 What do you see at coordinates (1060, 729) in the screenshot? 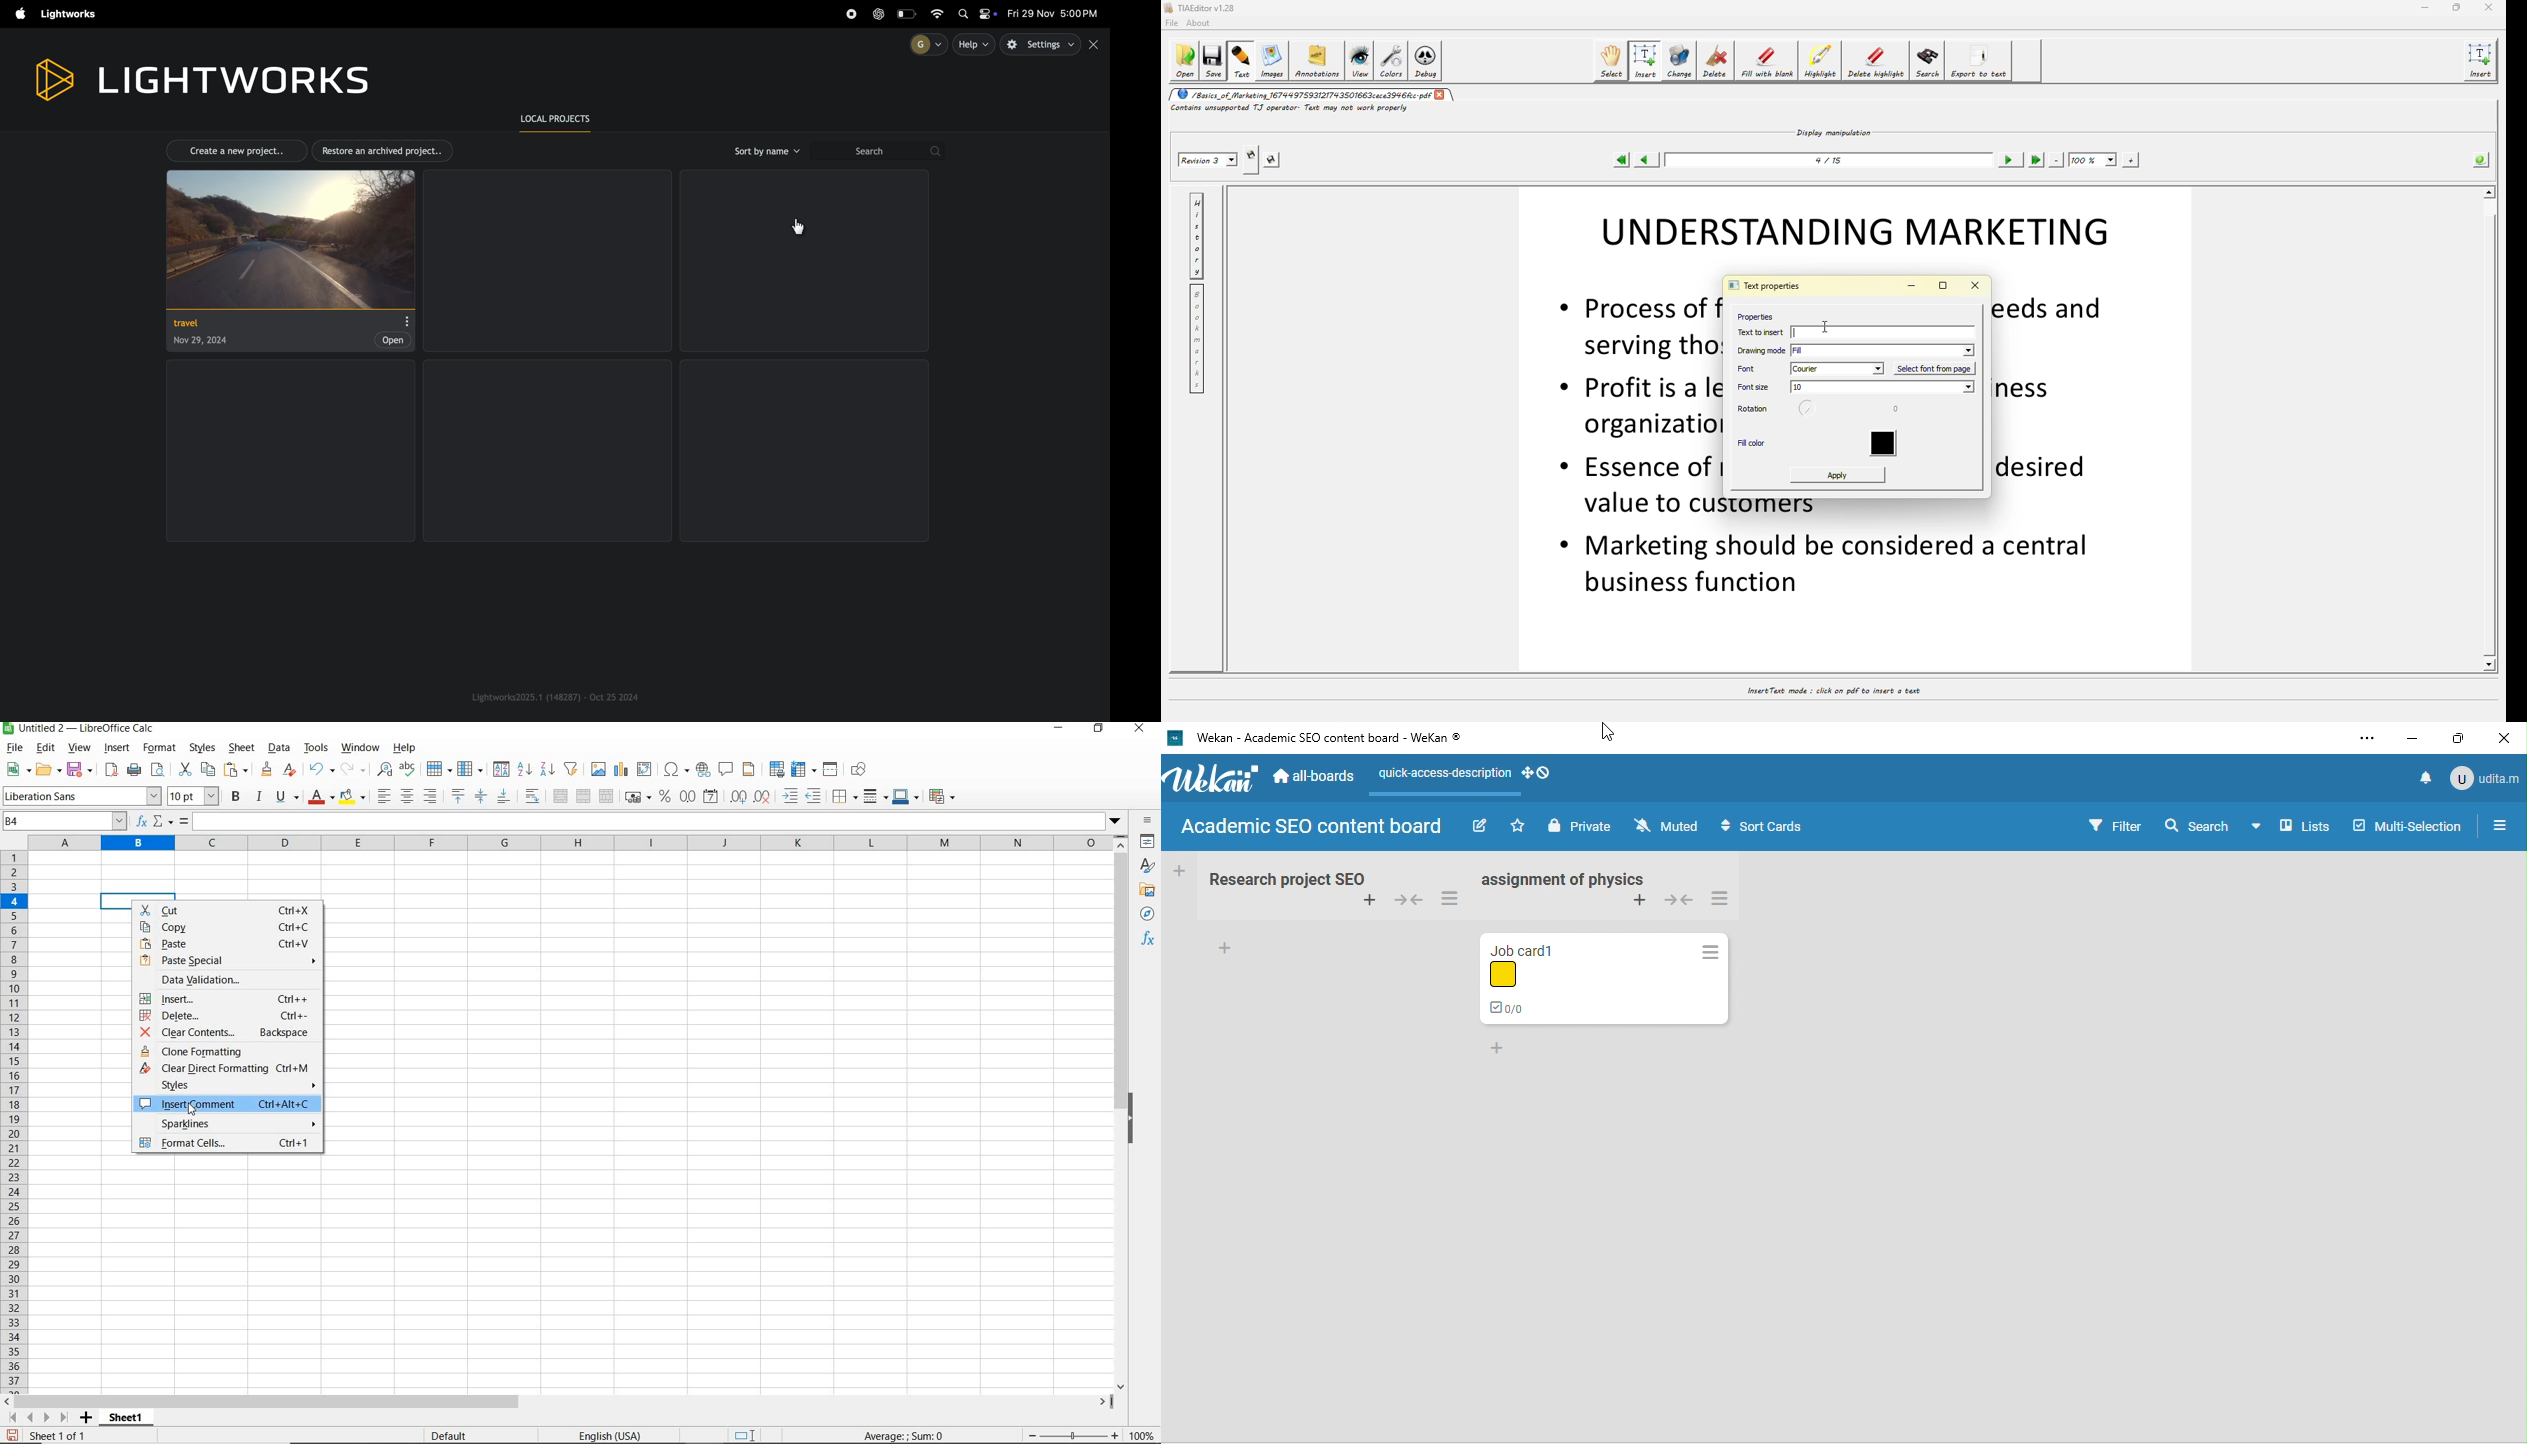
I see `minimize` at bounding box center [1060, 729].